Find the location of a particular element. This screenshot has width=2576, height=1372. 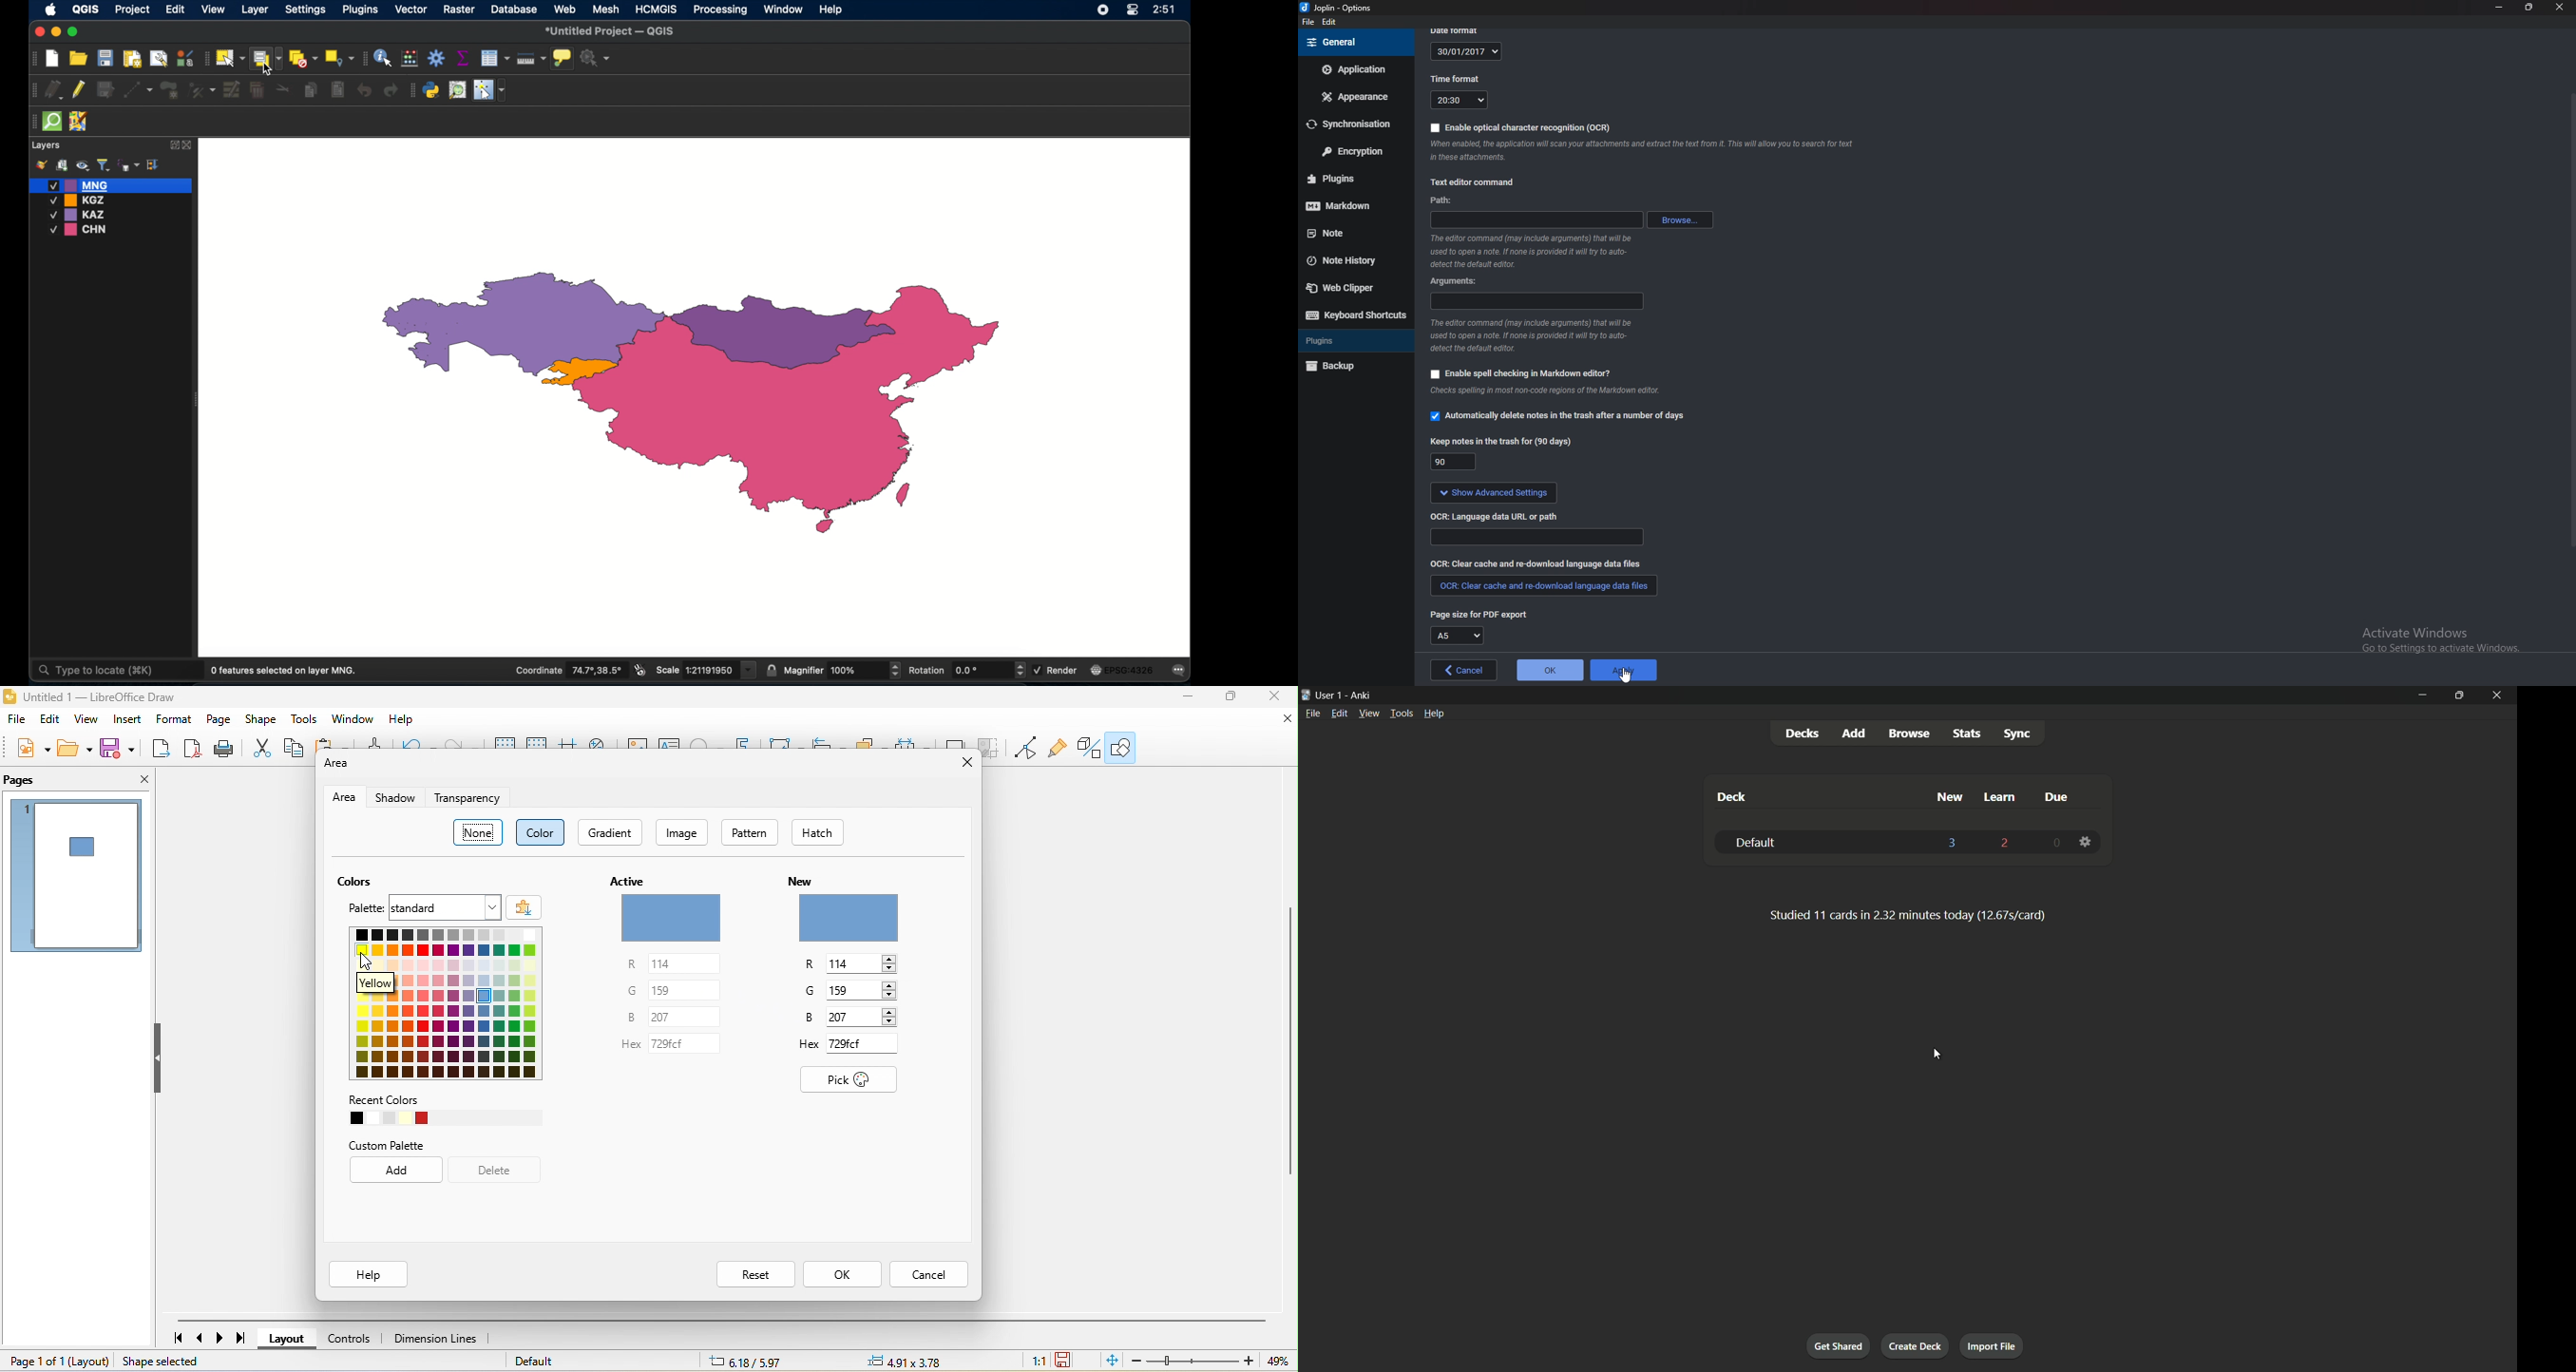

g 159 is located at coordinates (677, 990).